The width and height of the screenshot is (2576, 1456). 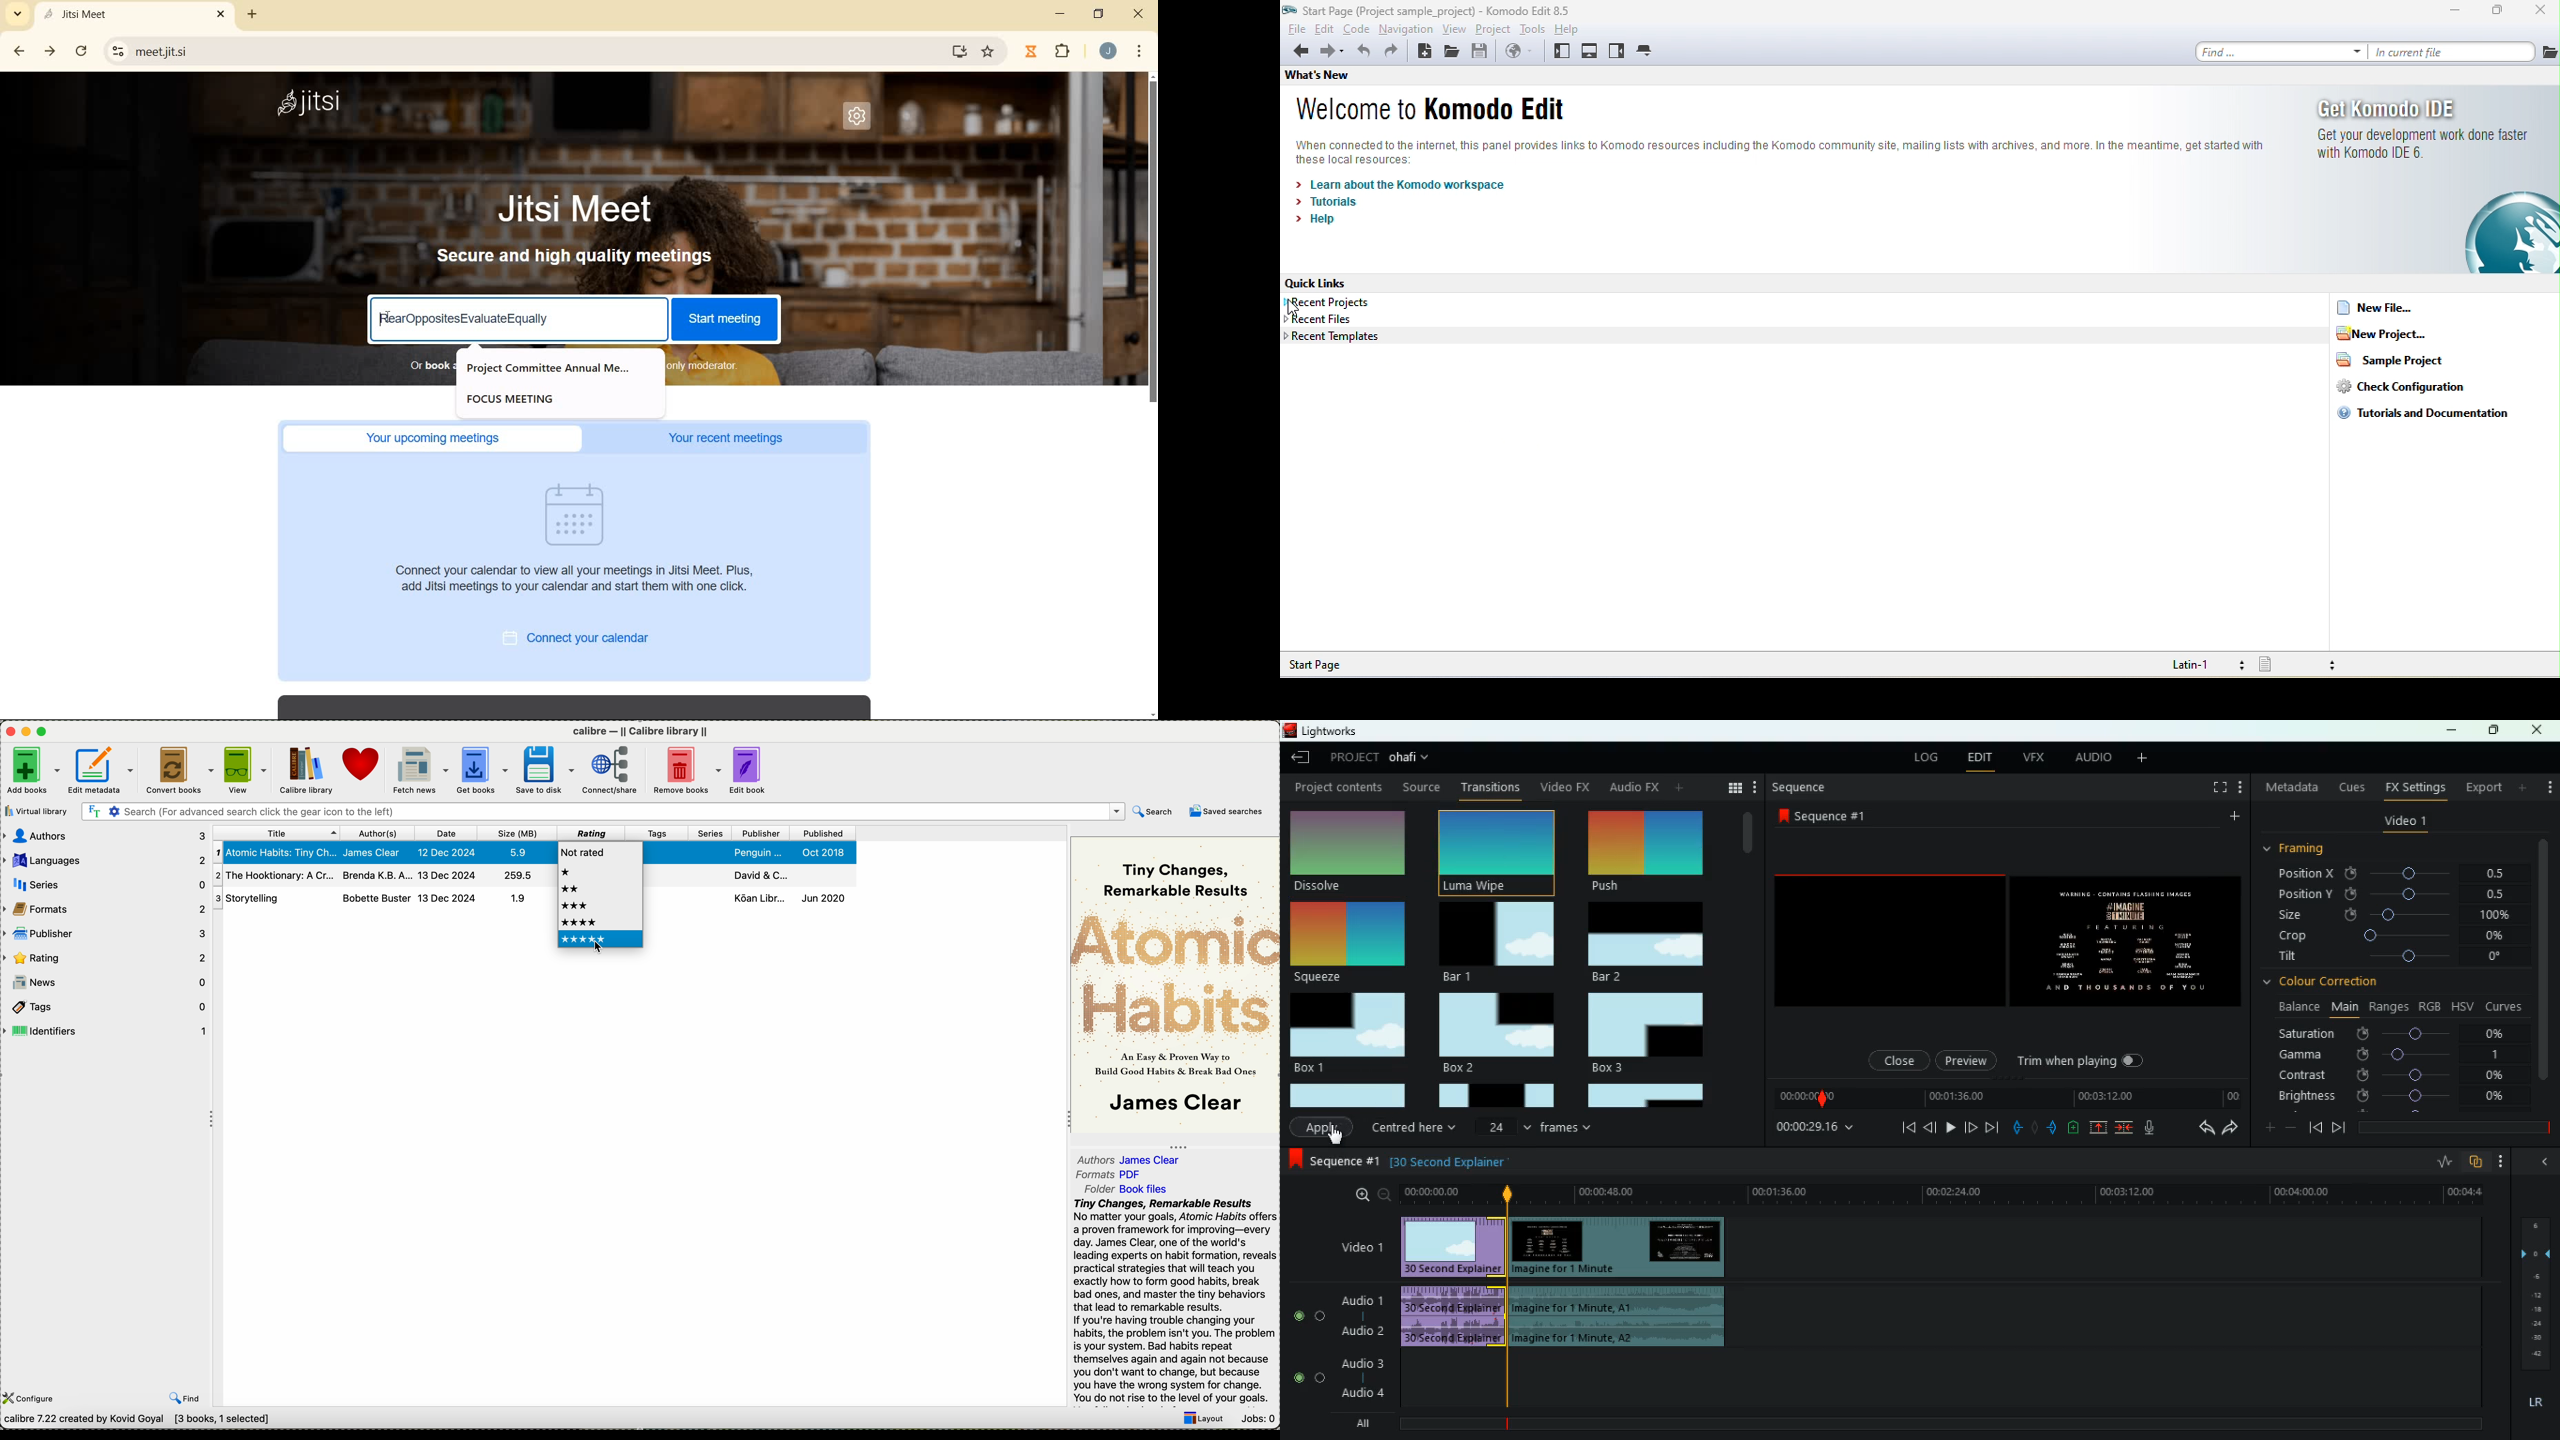 I want to click on rating, so click(x=105, y=956).